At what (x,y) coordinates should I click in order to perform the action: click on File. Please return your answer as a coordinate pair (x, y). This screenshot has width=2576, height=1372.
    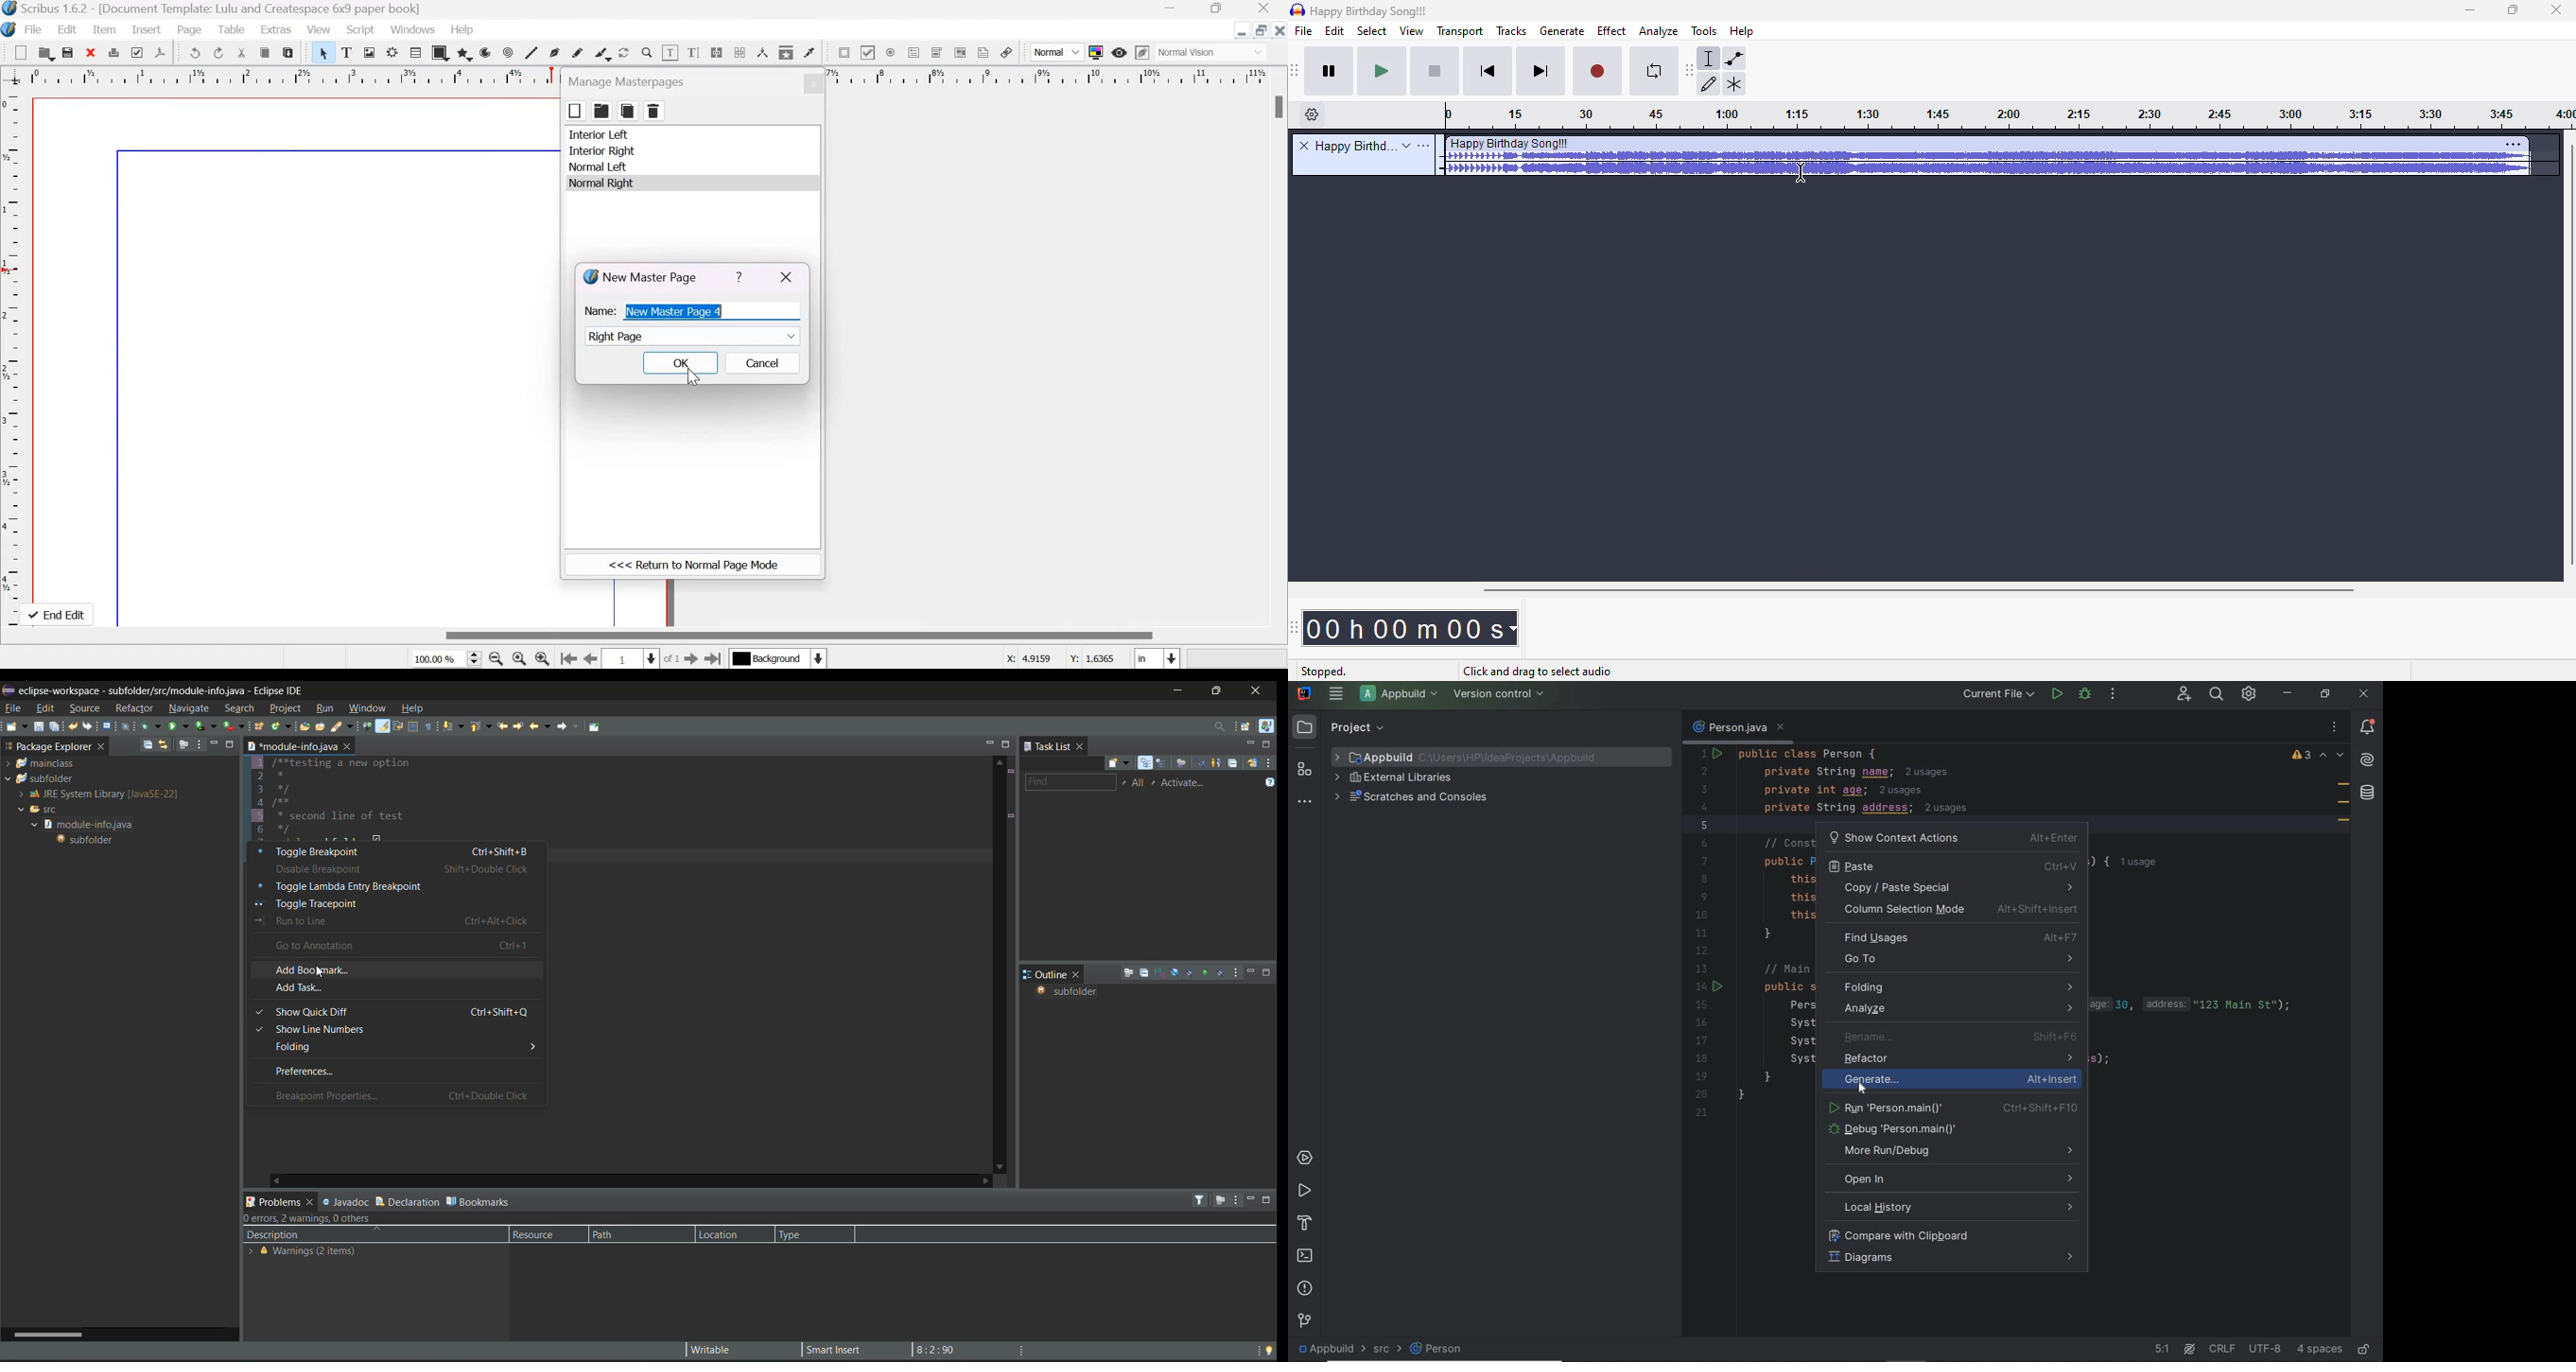
    Looking at the image, I should click on (32, 29).